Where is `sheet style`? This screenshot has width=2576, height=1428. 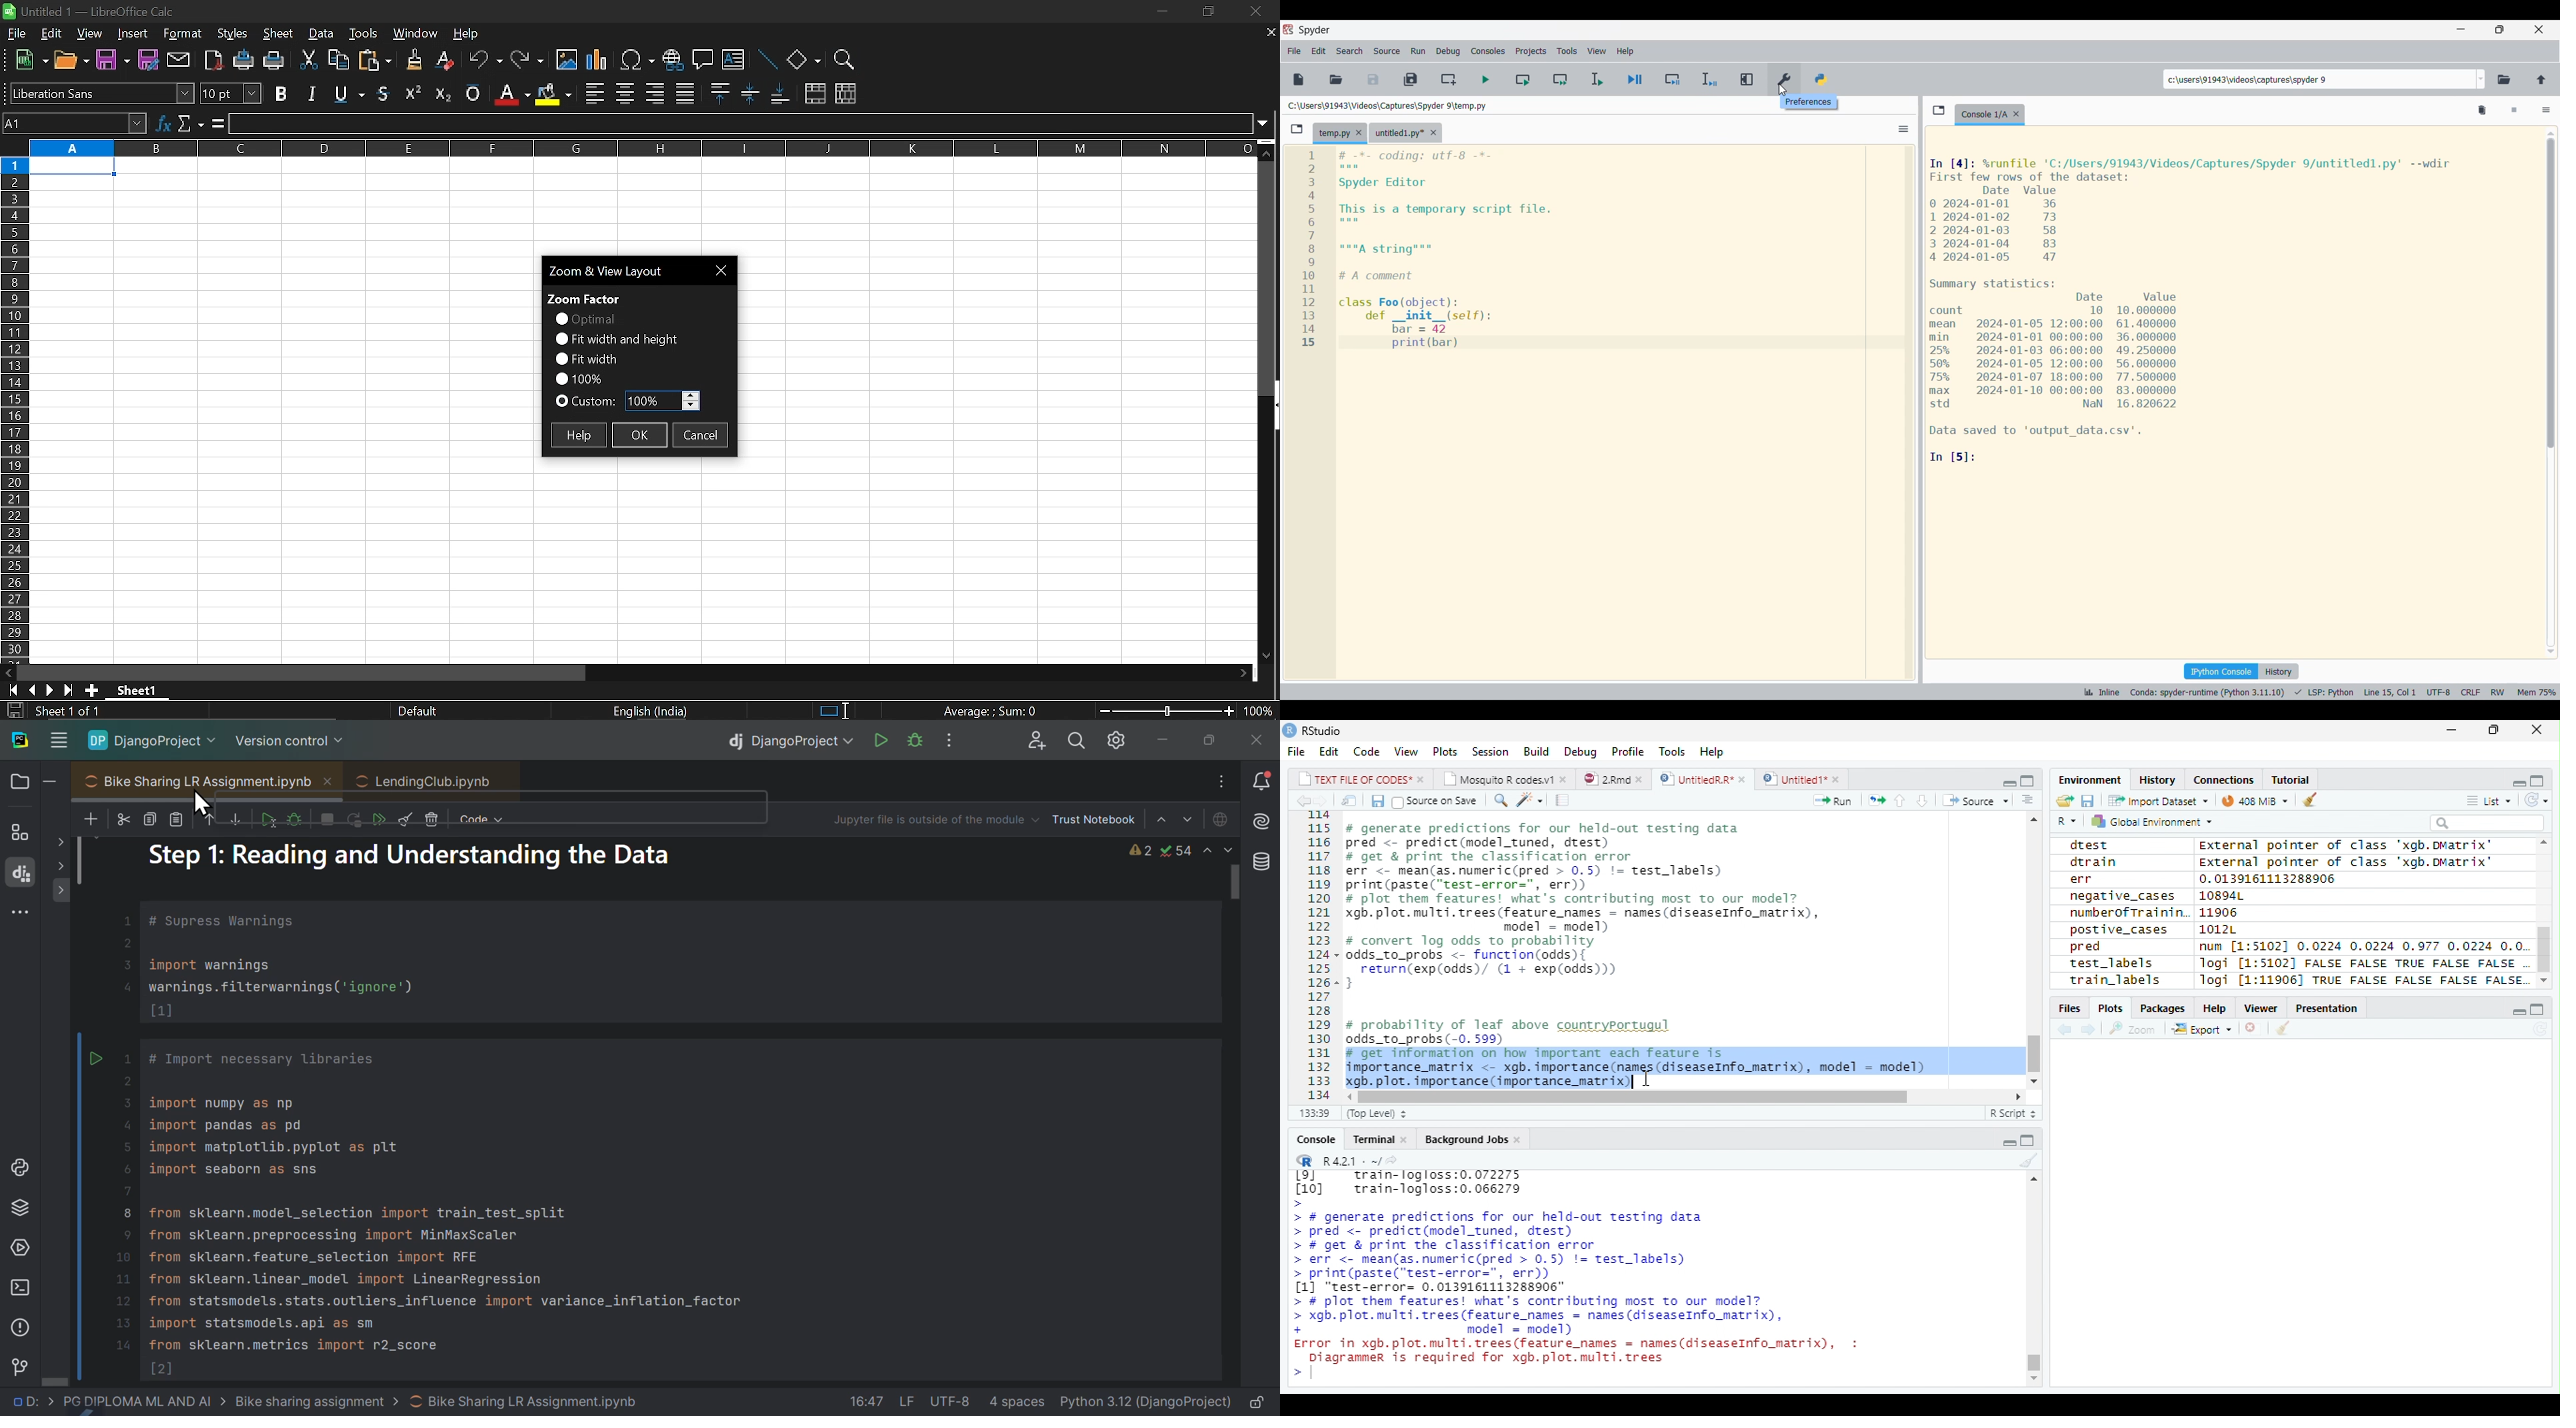 sheet style is located at coordinates (421, 711).